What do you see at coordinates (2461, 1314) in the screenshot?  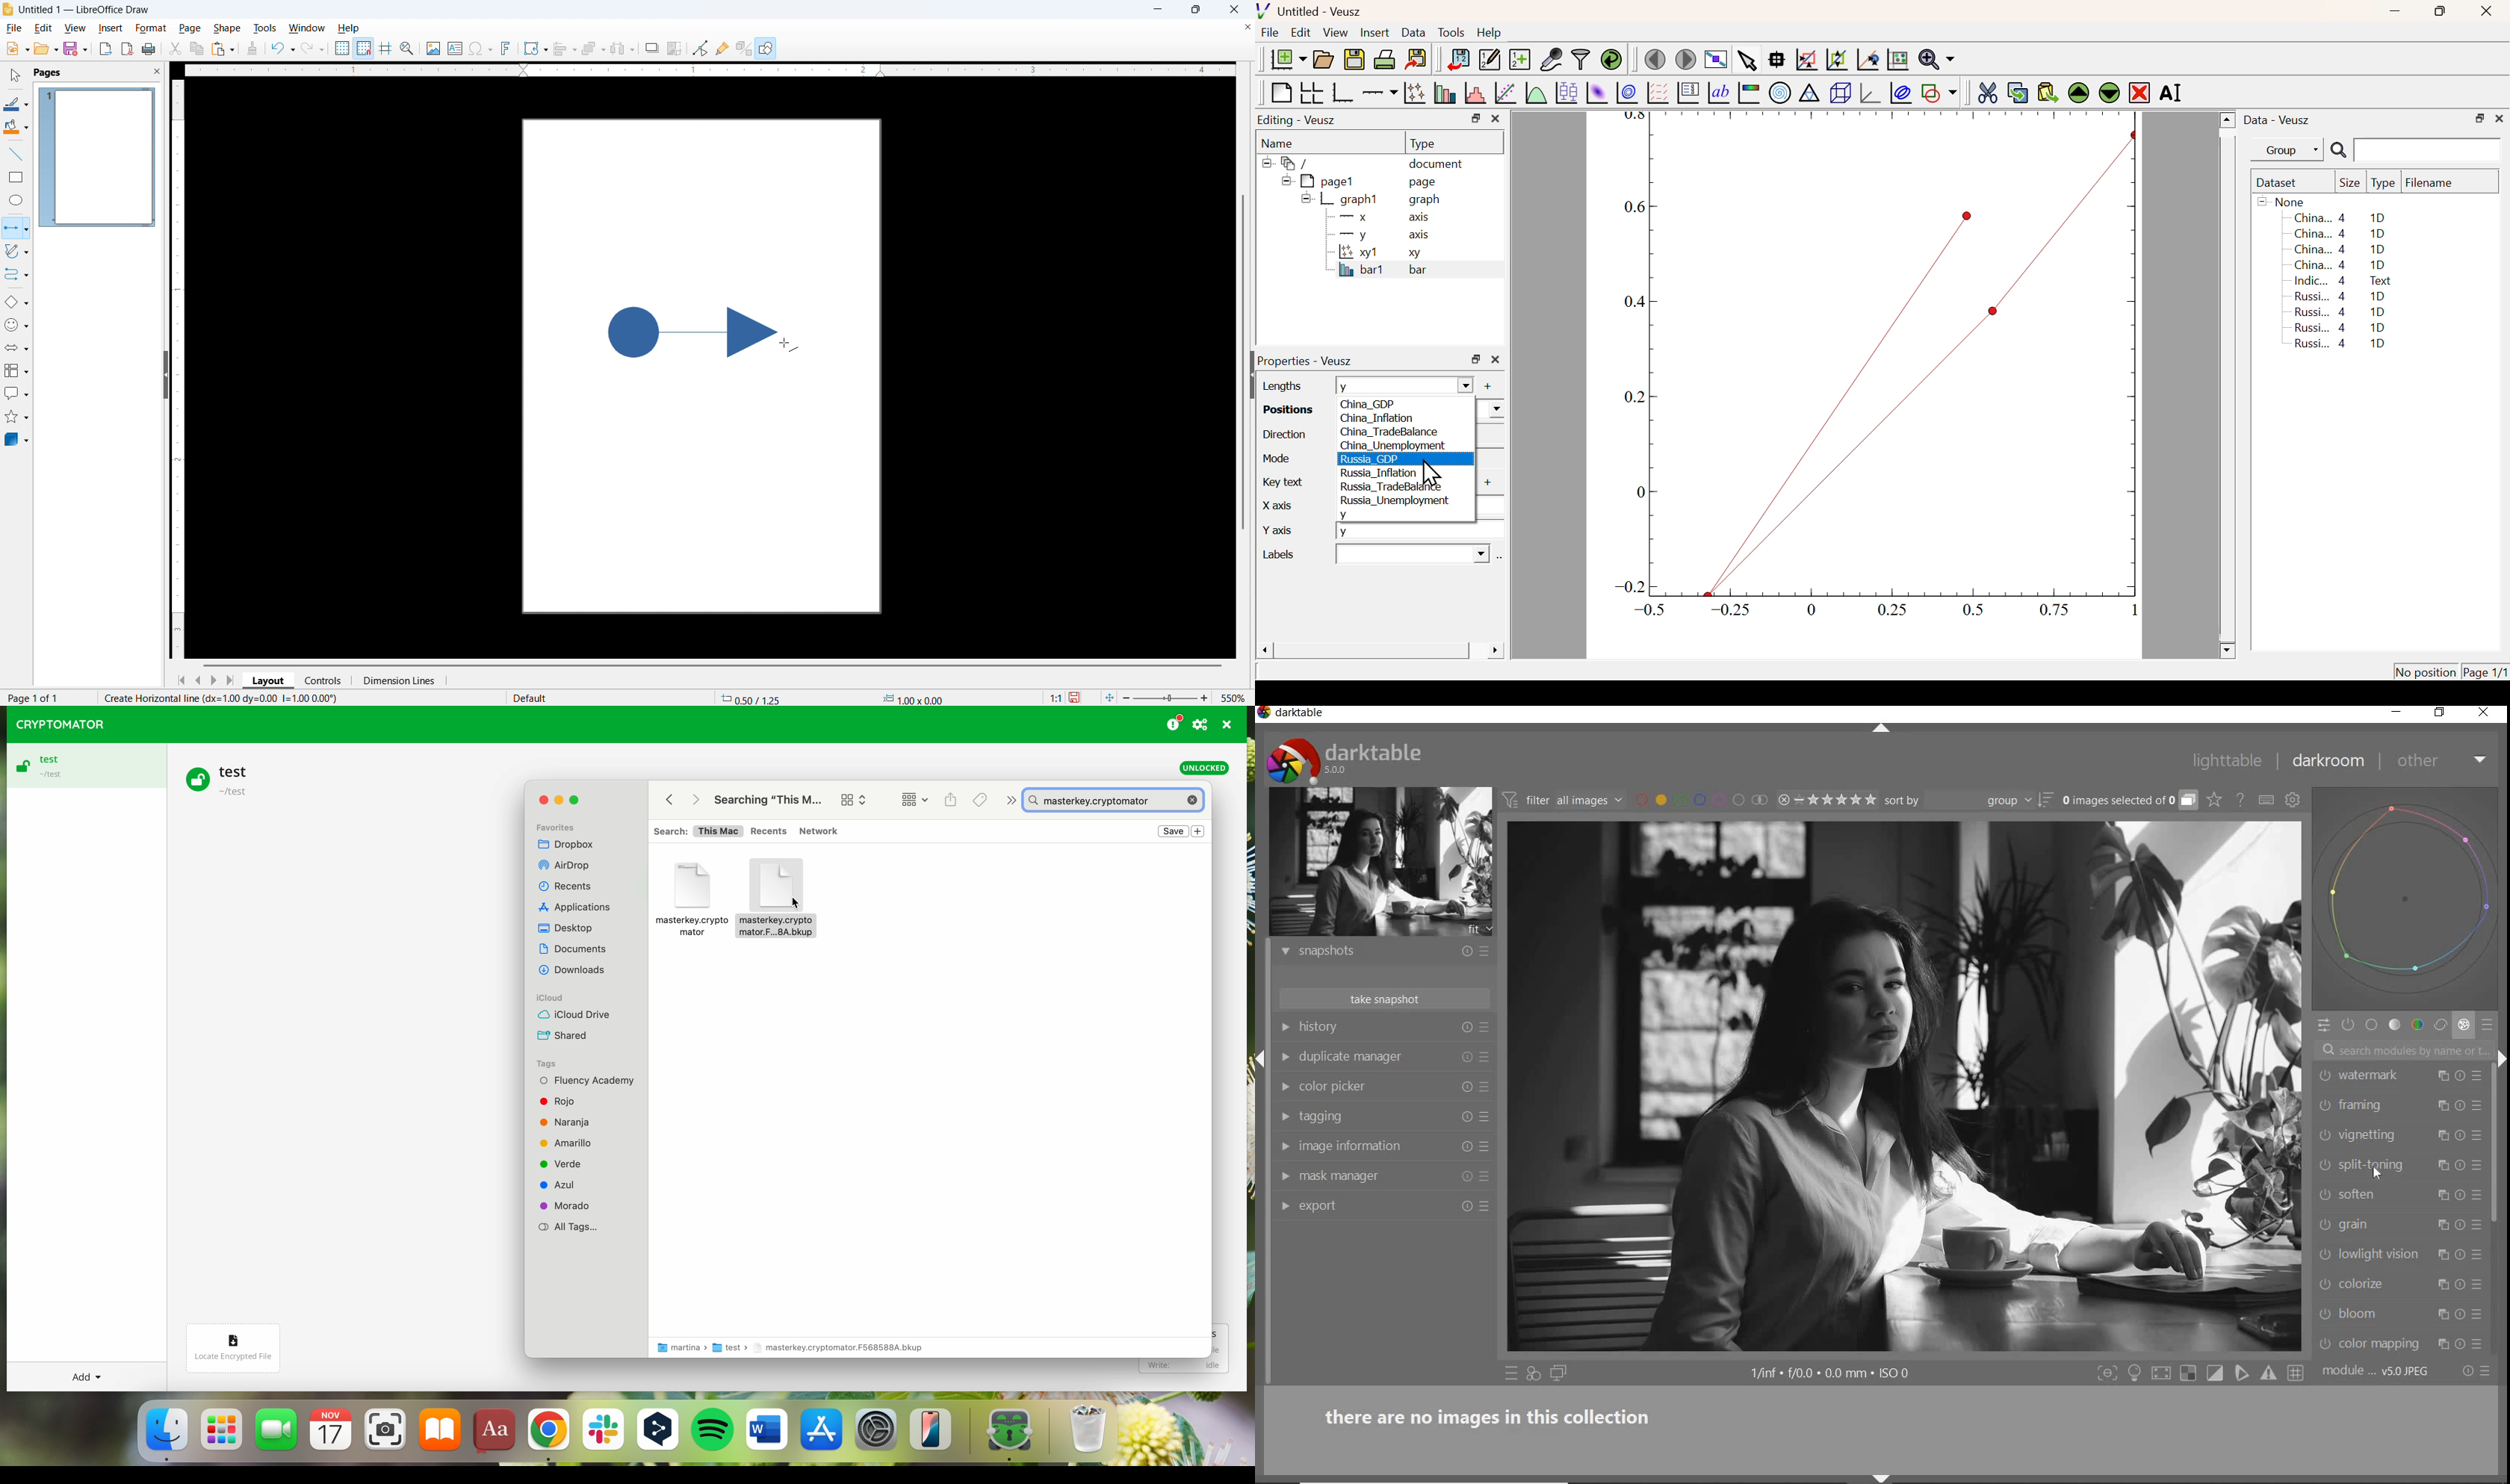 I see `reset` at bounding box center [2461, 1314].